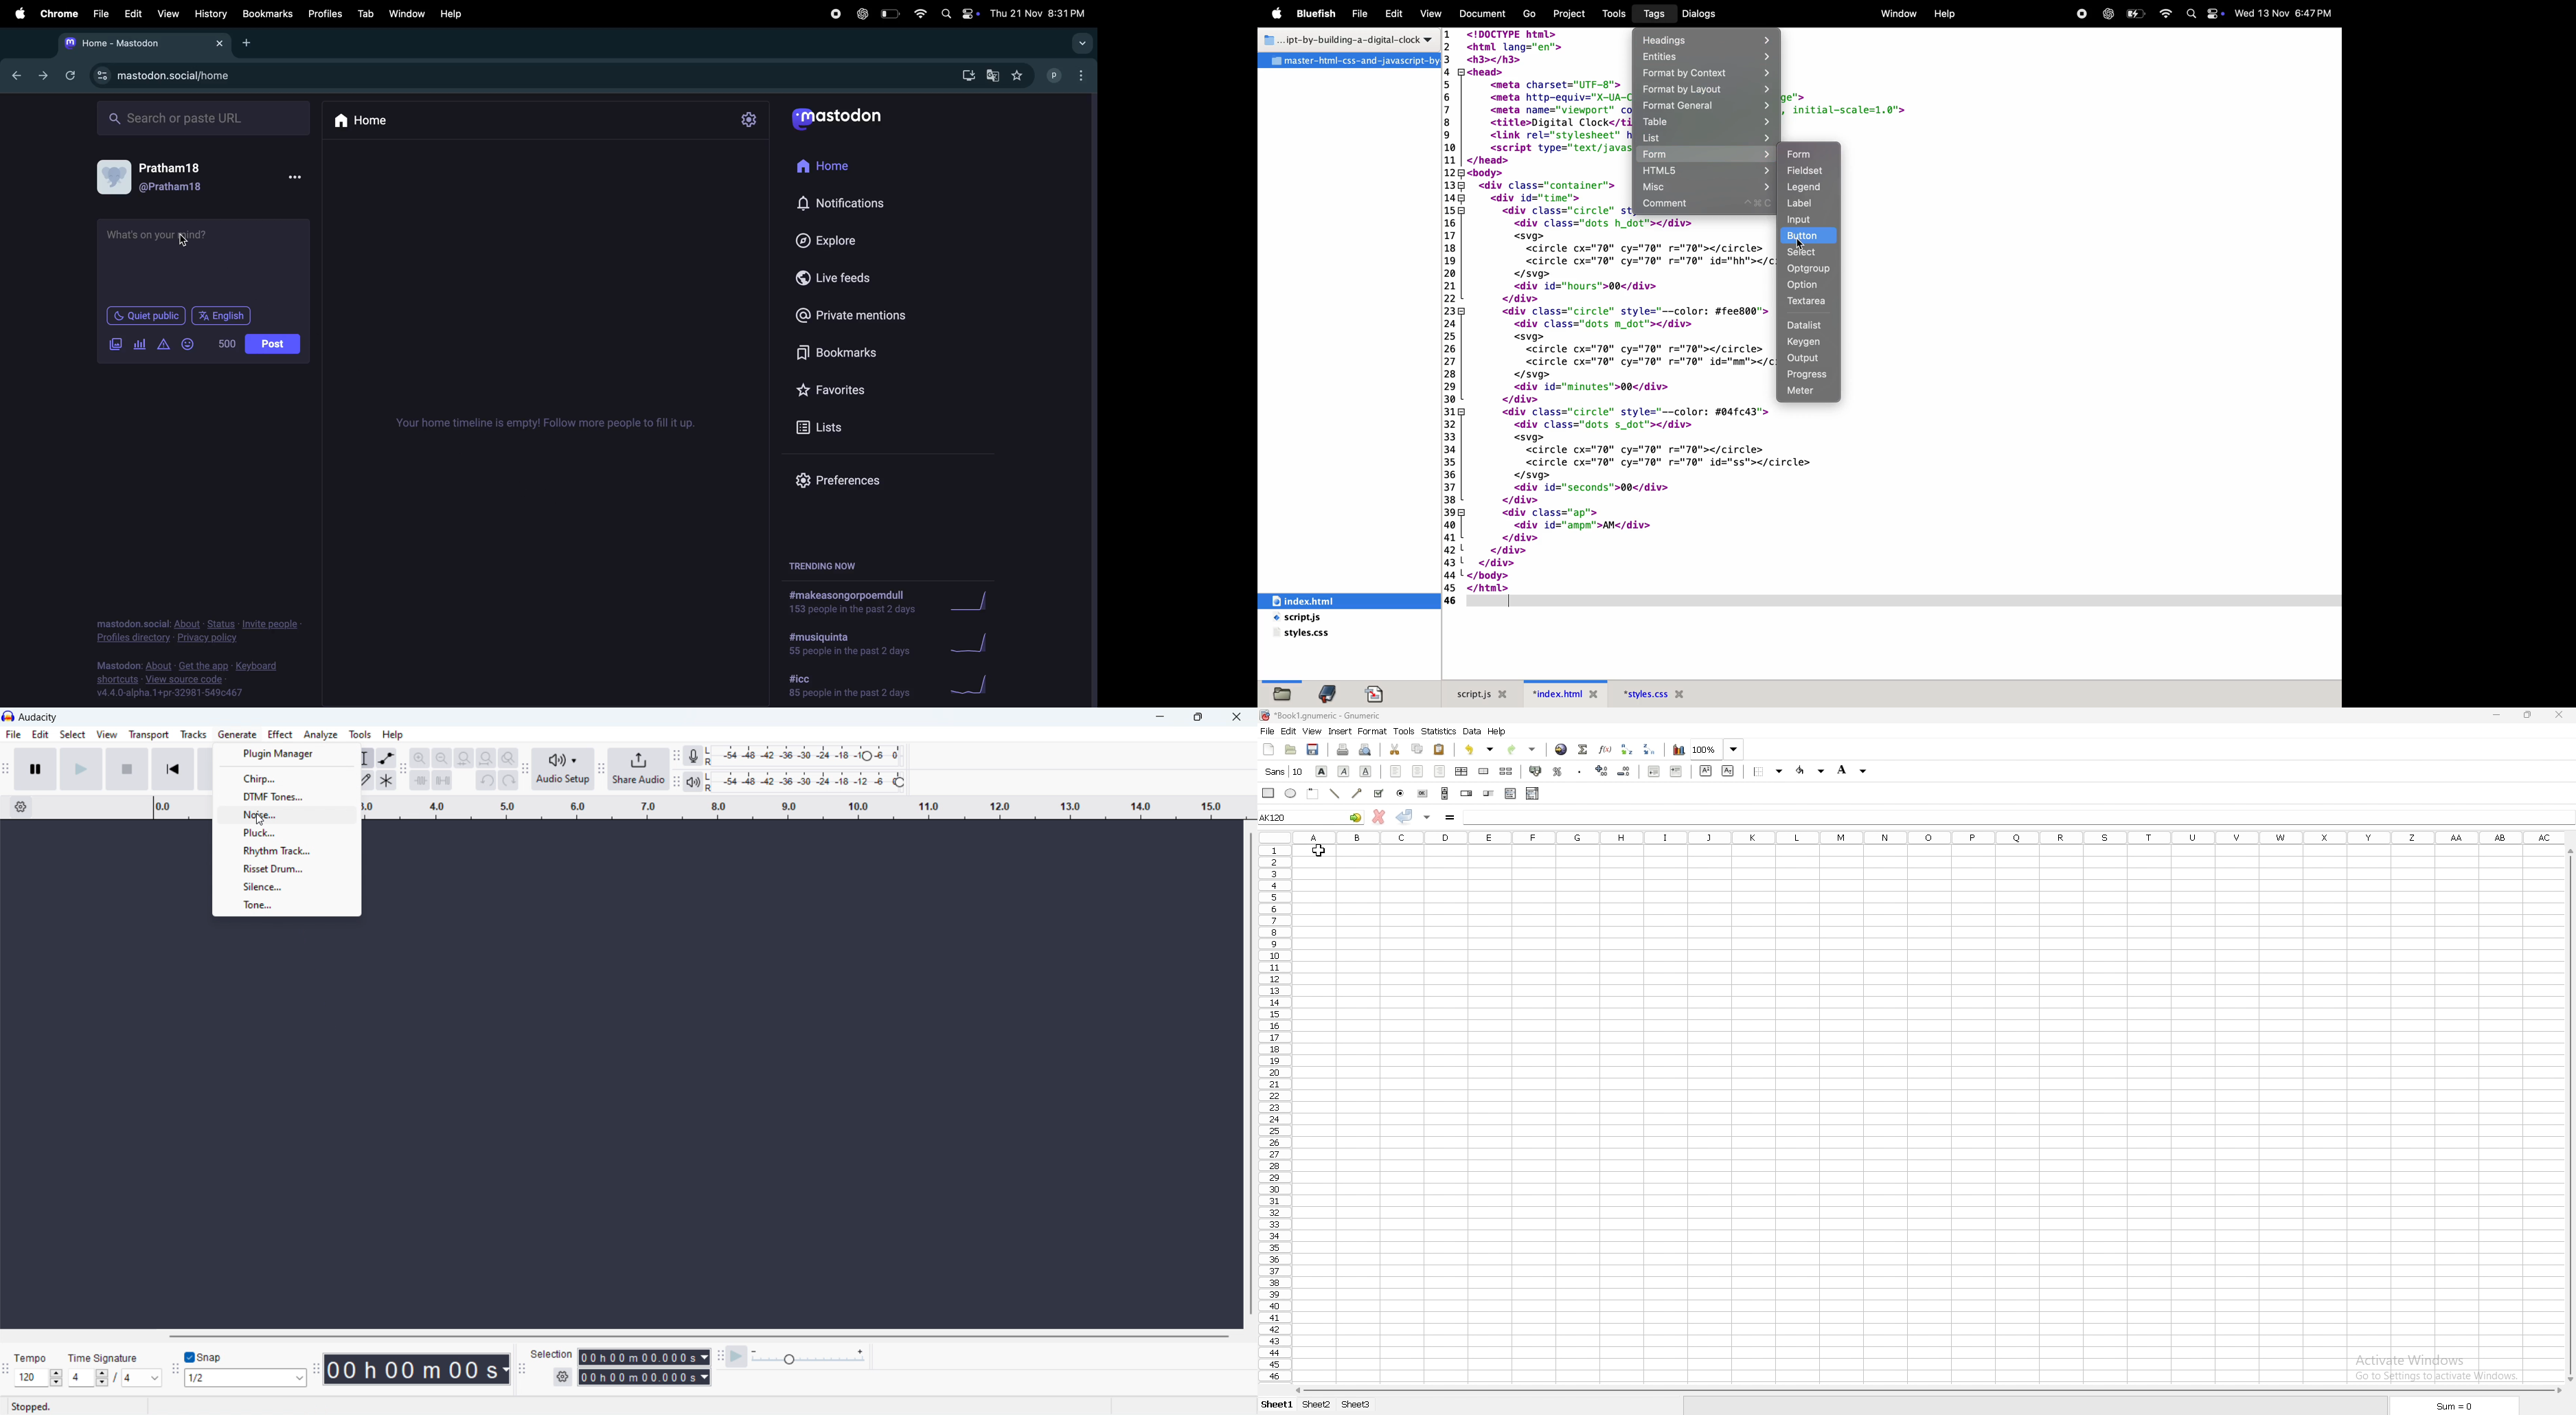 The width and height of the screenshot is (2576, 1428). What do you see at coordinates (193, 734) in the screenshot?
I see `tracks` at bounding box center [193, 734].